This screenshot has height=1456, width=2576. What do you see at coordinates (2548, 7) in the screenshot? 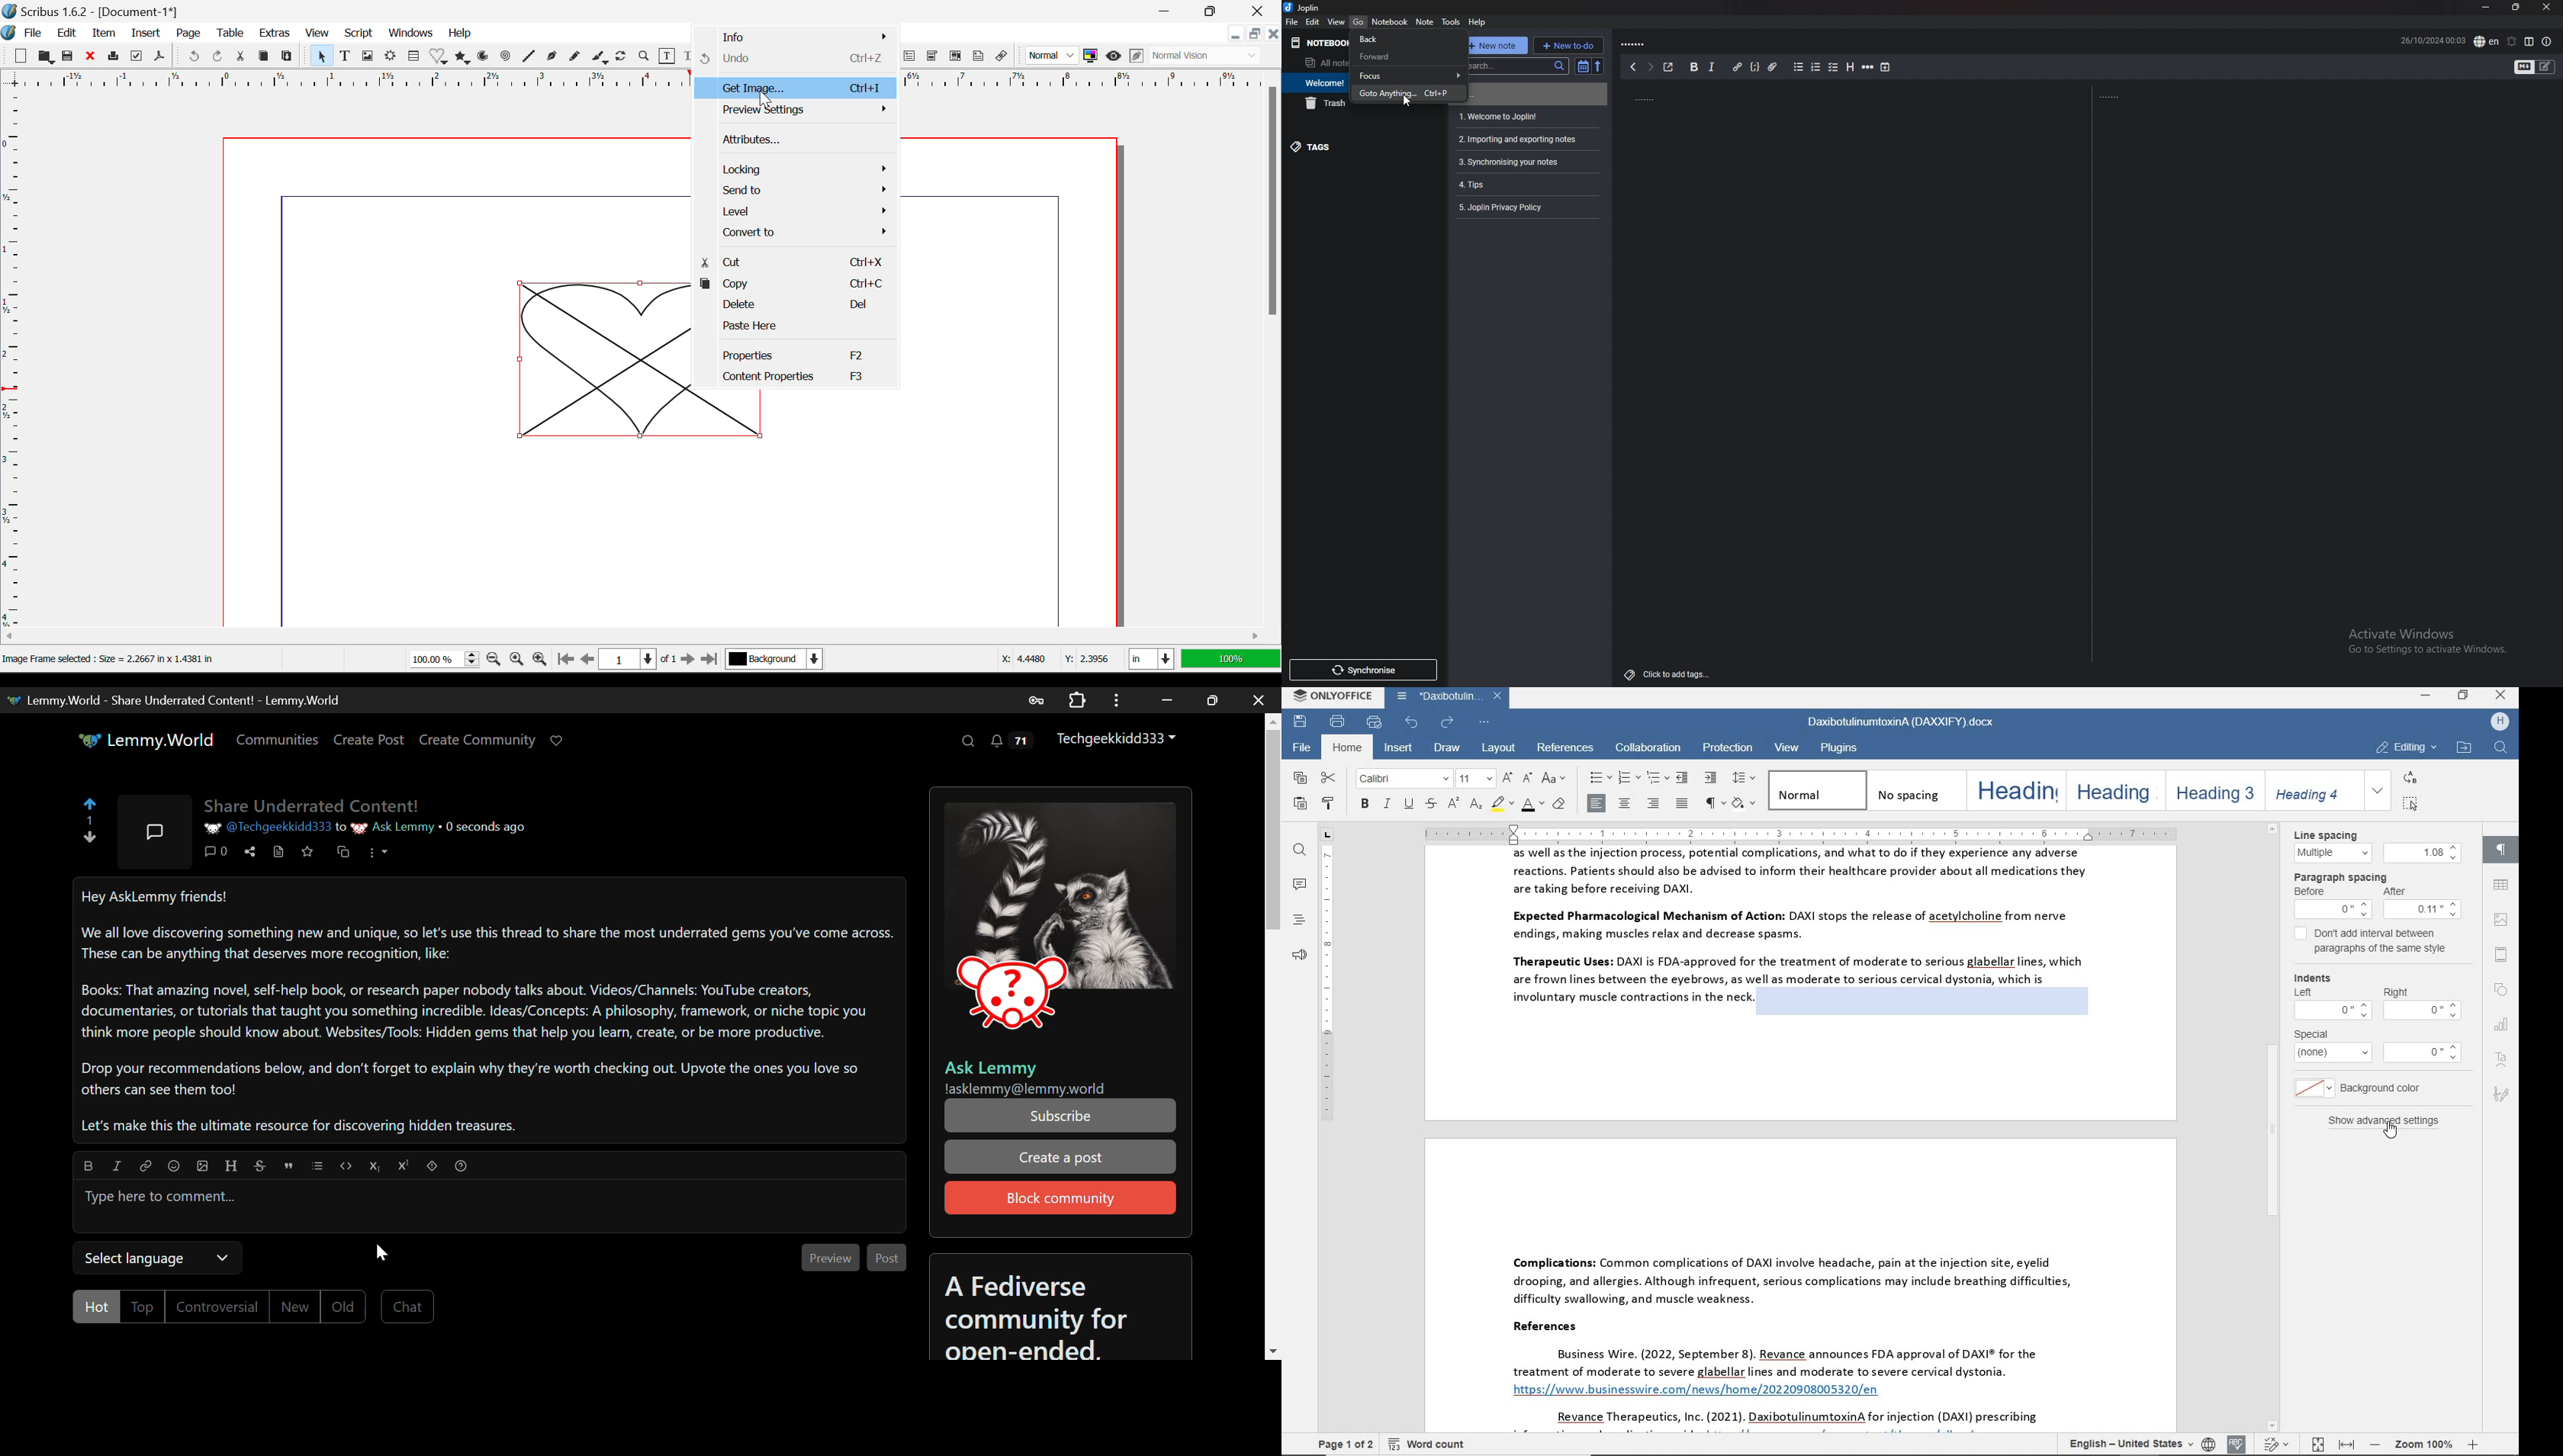
I see `close` at bounding box center [2548, 7].